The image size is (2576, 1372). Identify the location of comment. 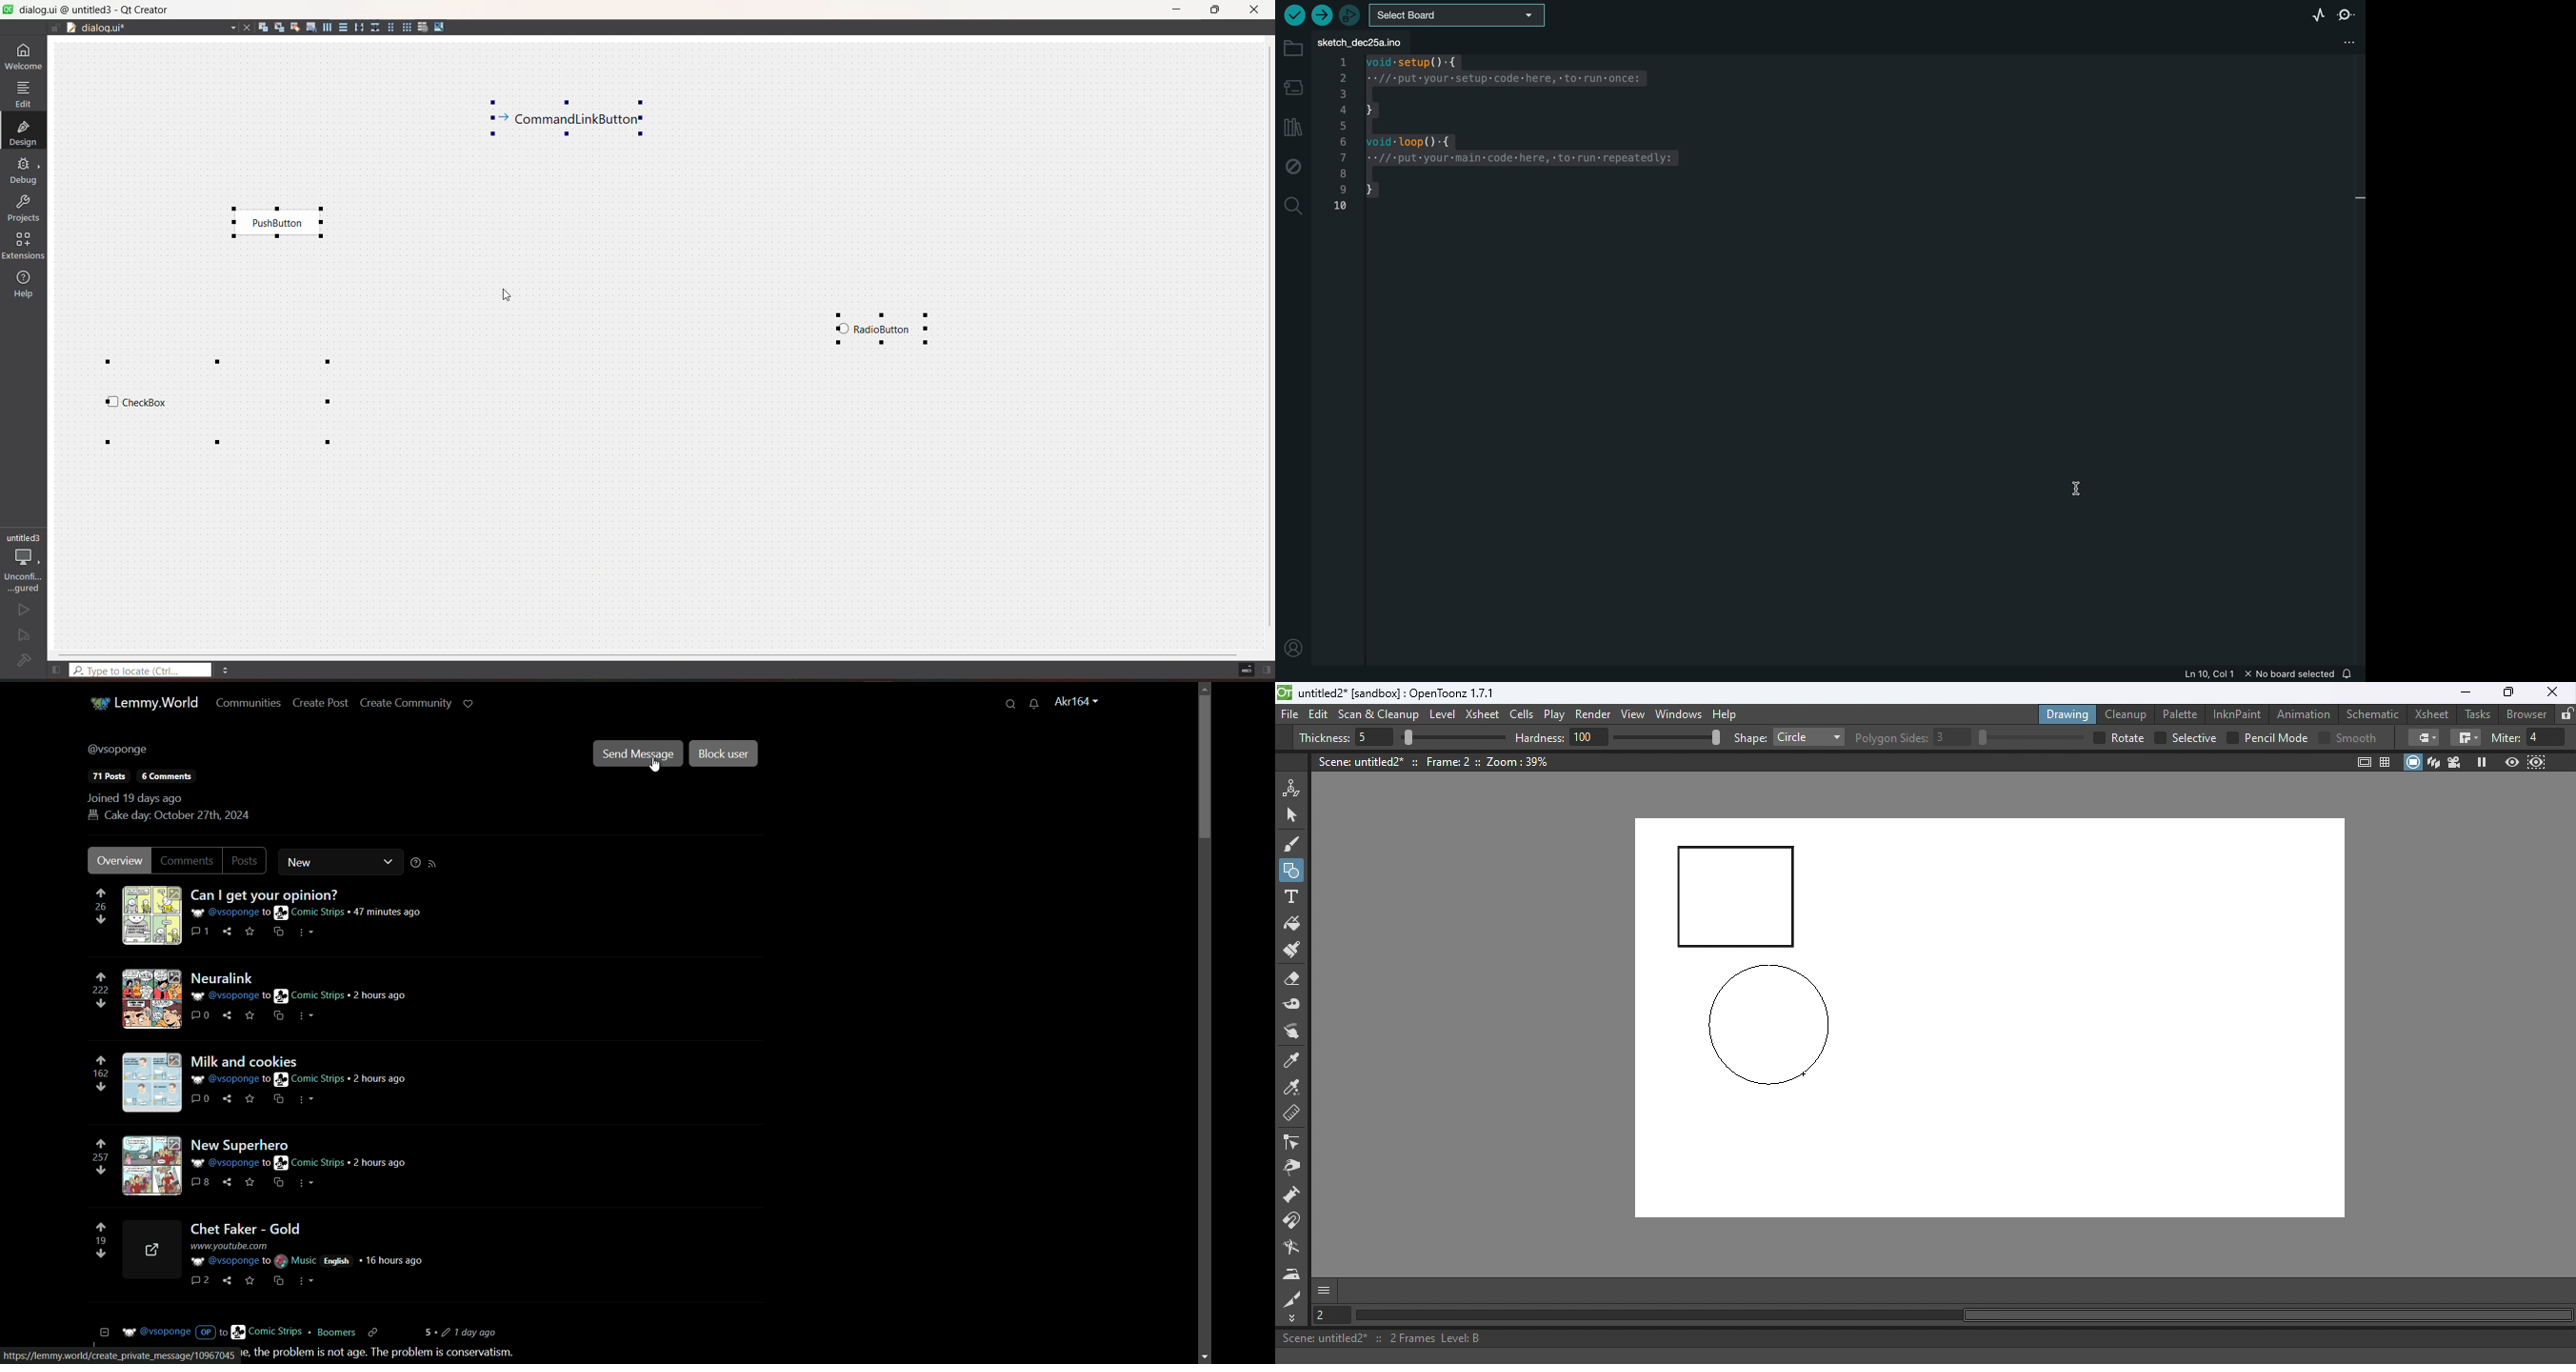
(203, 1098).